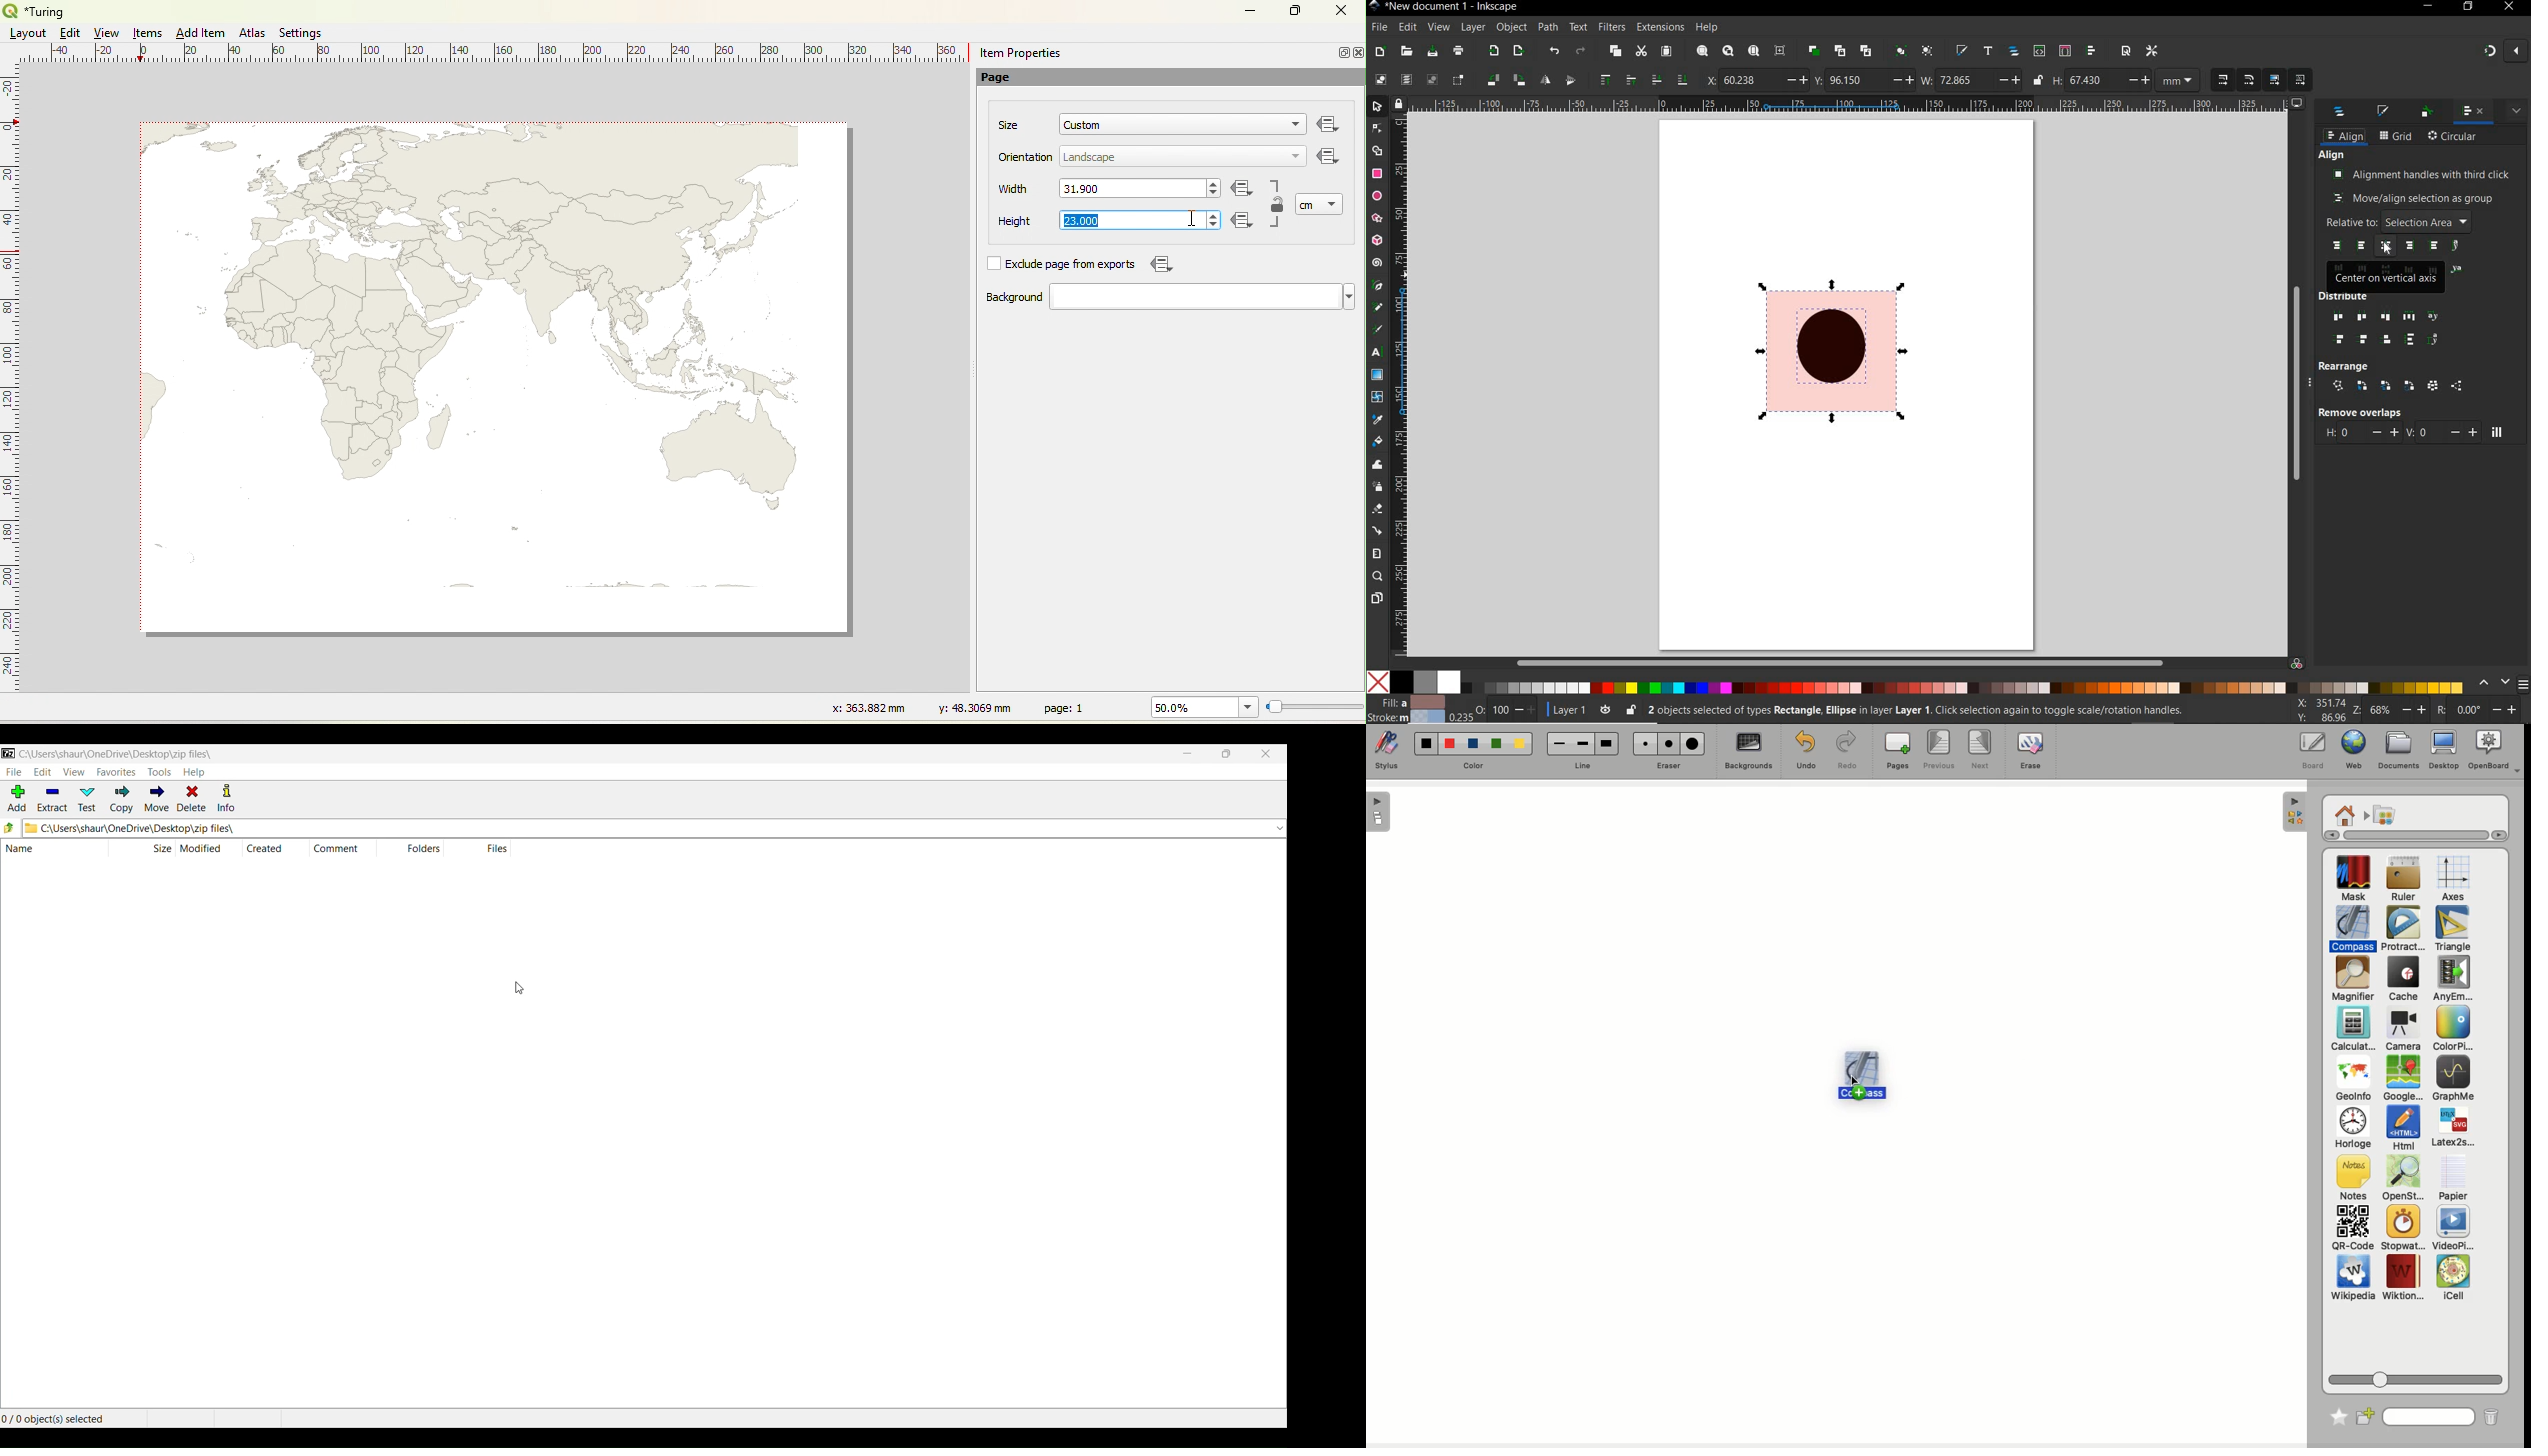 Image resolution: width=2548 pixels, height=1456 pixels. Describe the element at coordinates (1693, 744) in the screenshot. I see `eraser3` at that location.